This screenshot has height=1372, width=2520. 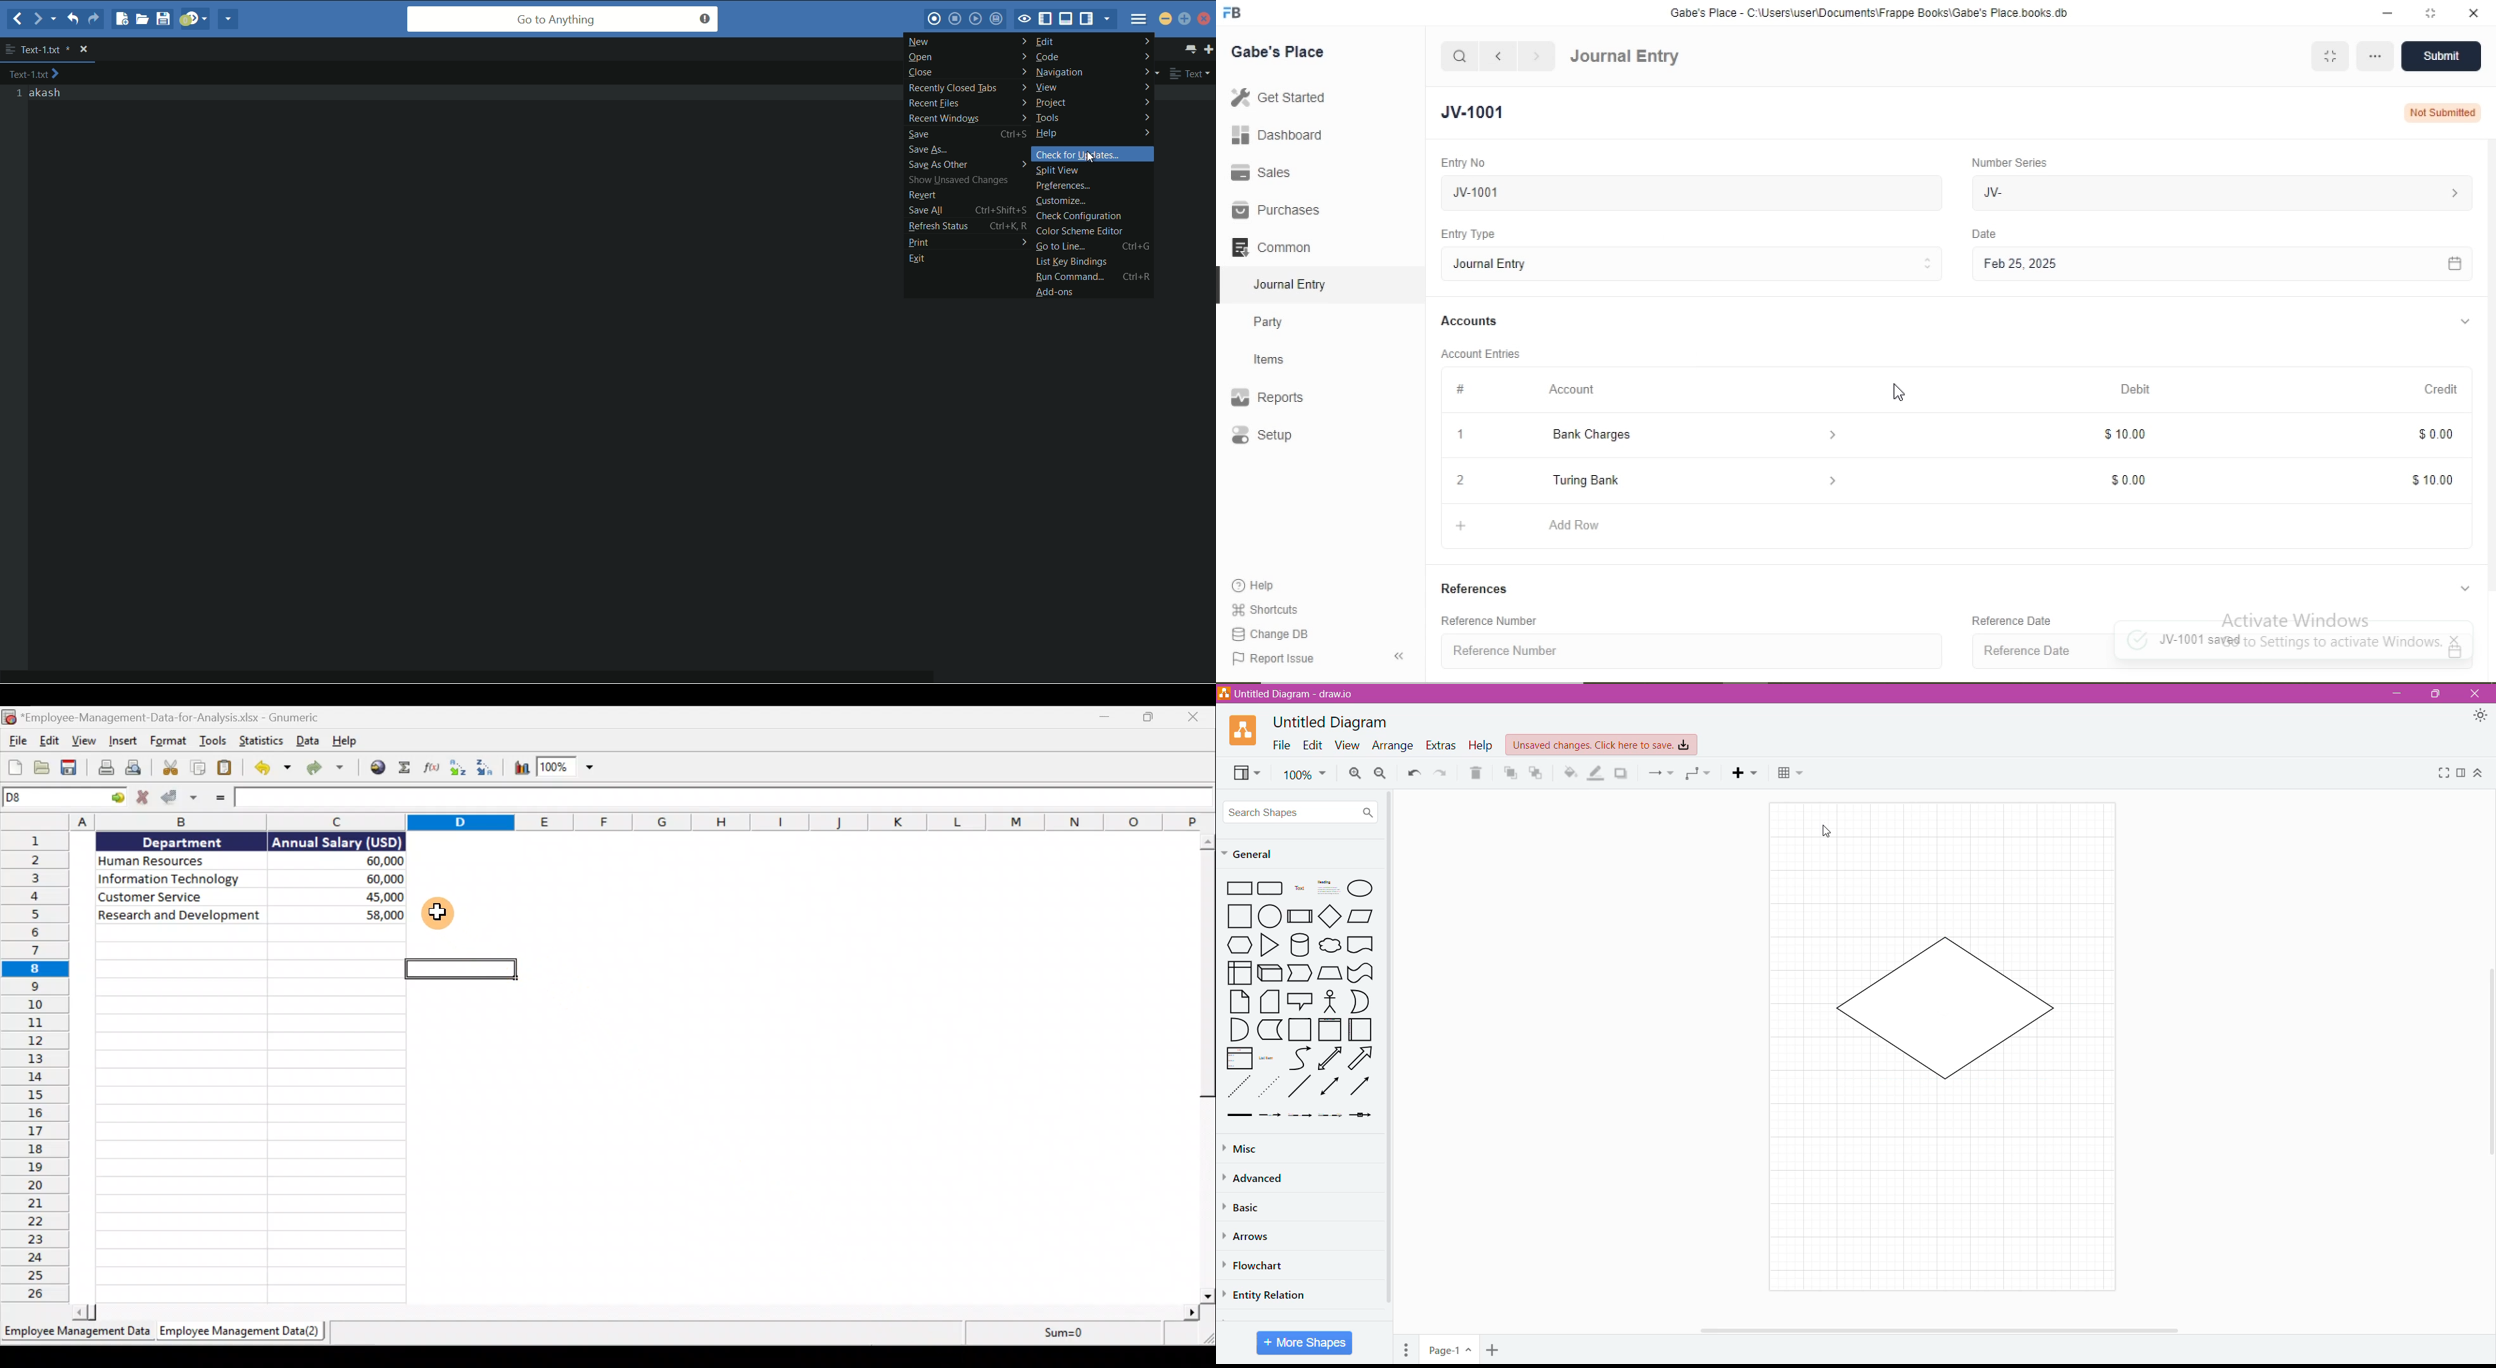 What do you see at coordinates (1271, 1029) in the screenshot?
I see `Data Storage` at bounding box center [1271, 1029].